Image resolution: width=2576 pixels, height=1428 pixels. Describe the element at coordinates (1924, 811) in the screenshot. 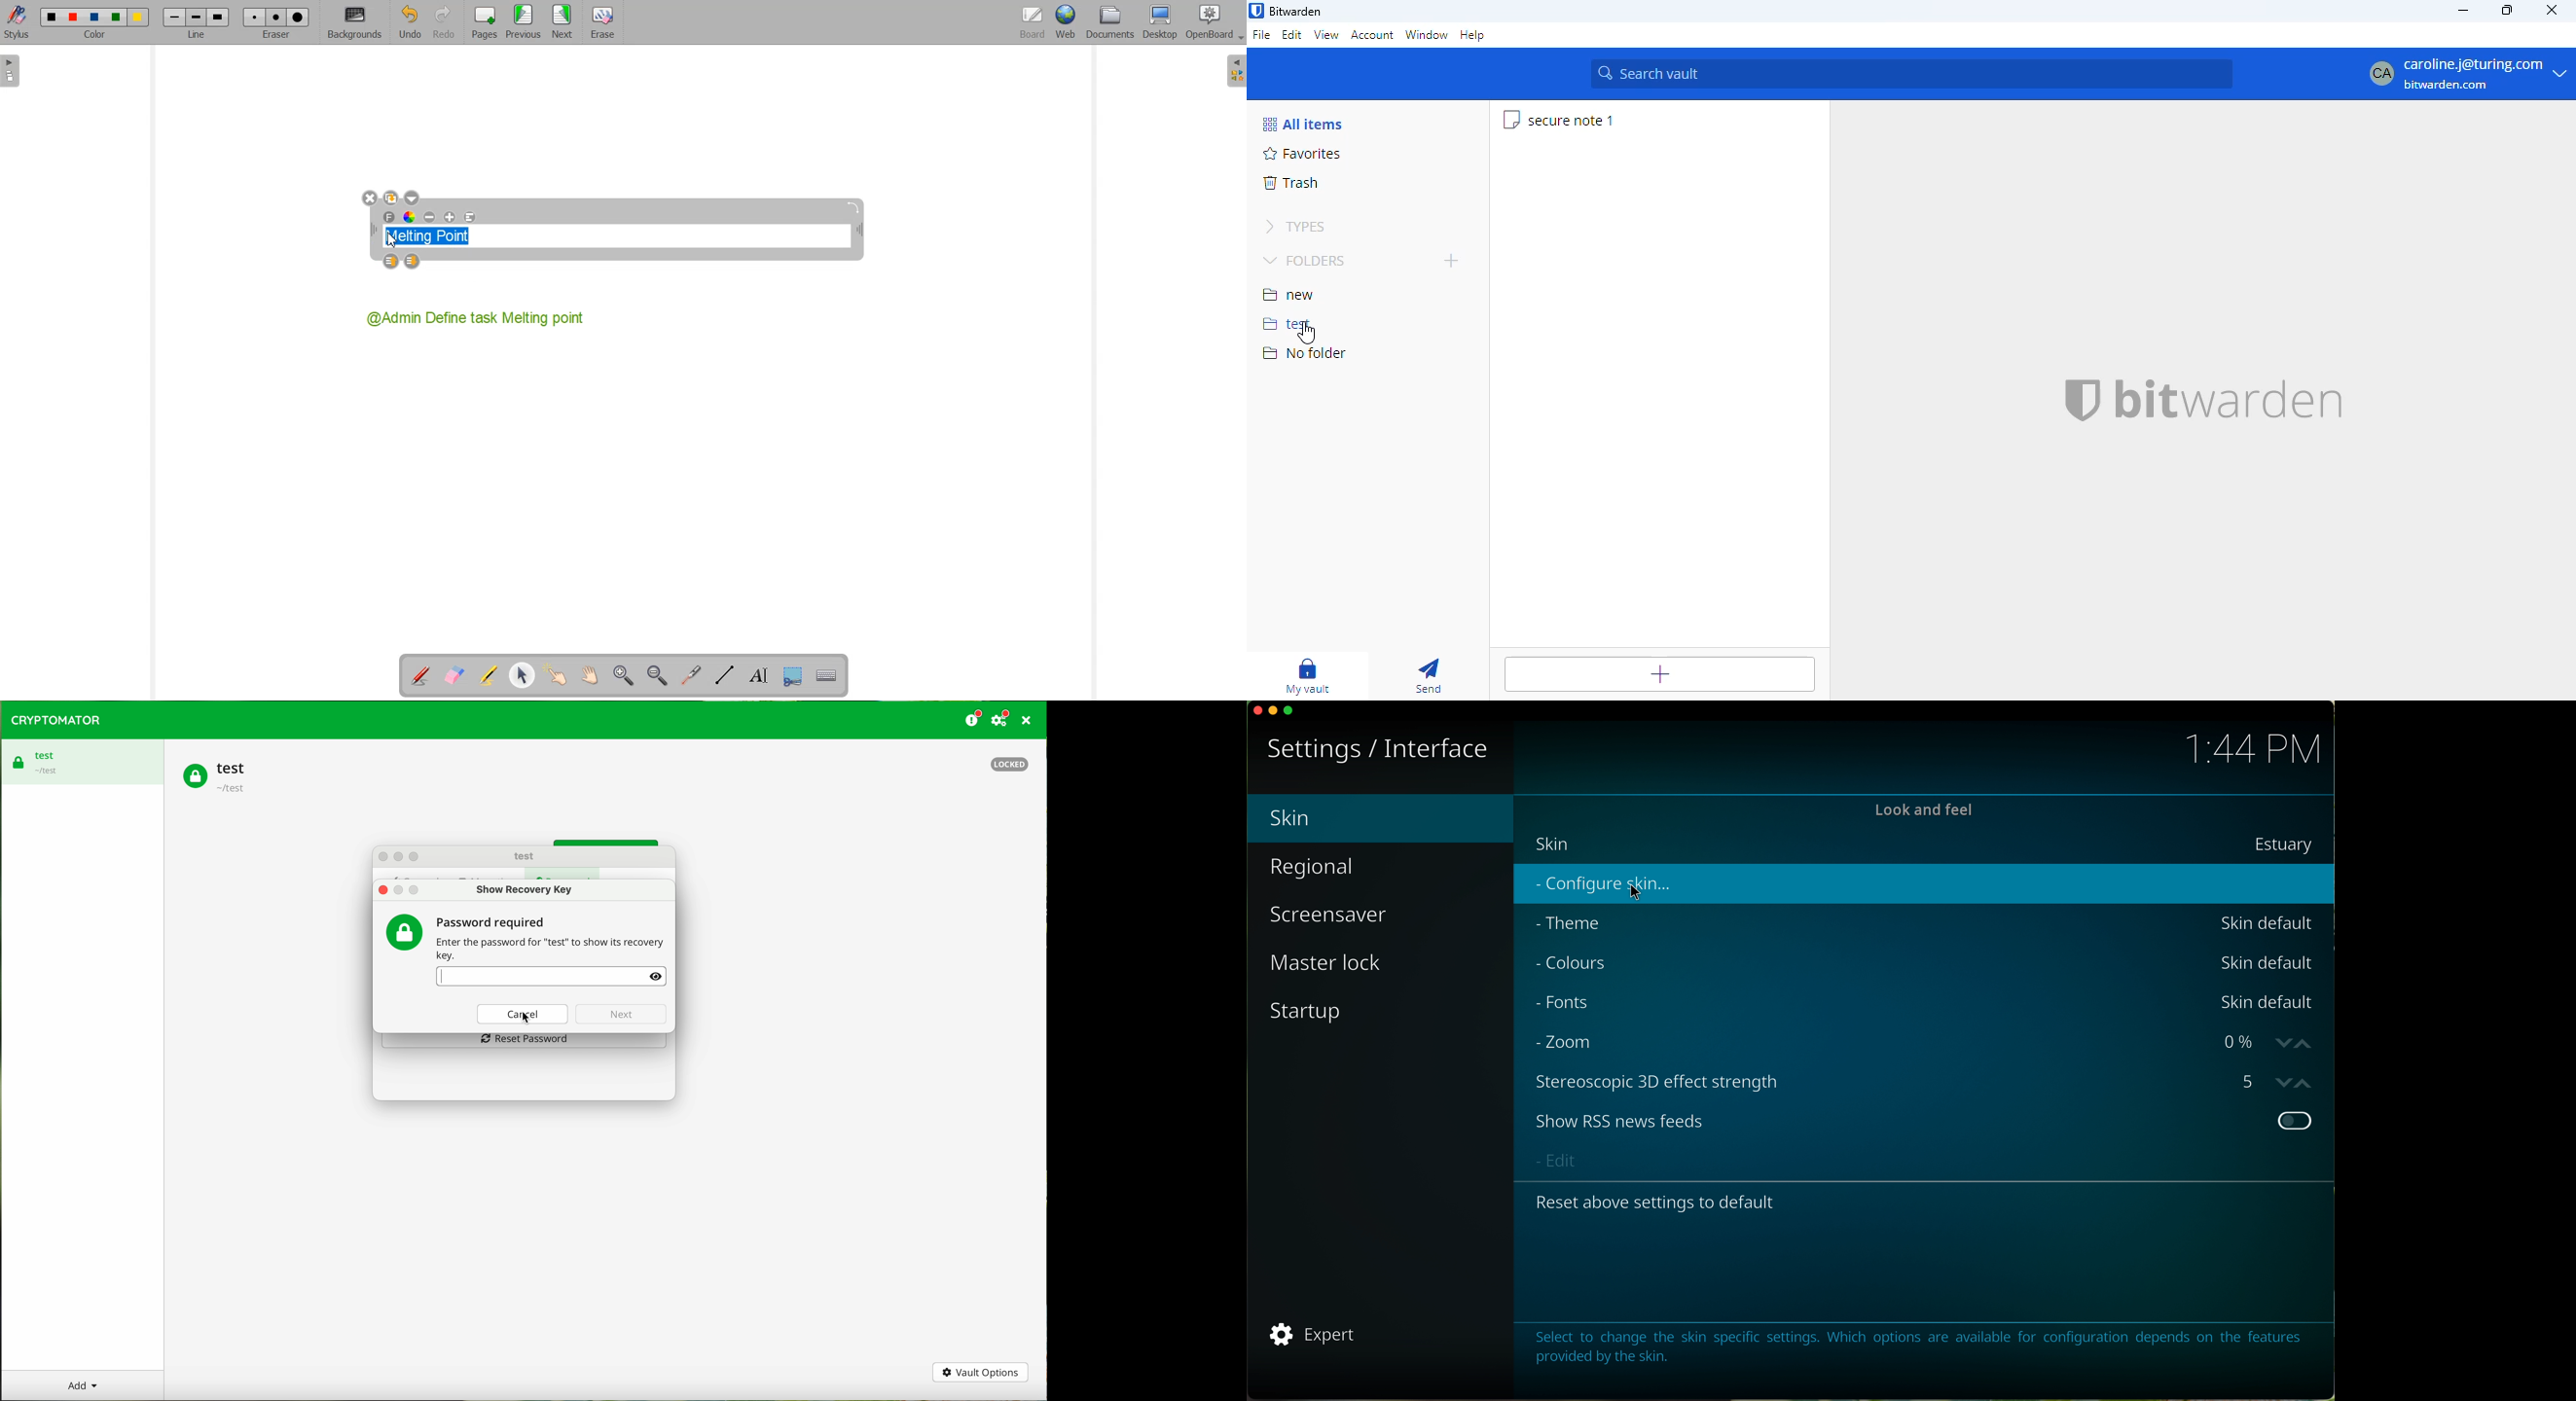

I see `look and feel` at that location.